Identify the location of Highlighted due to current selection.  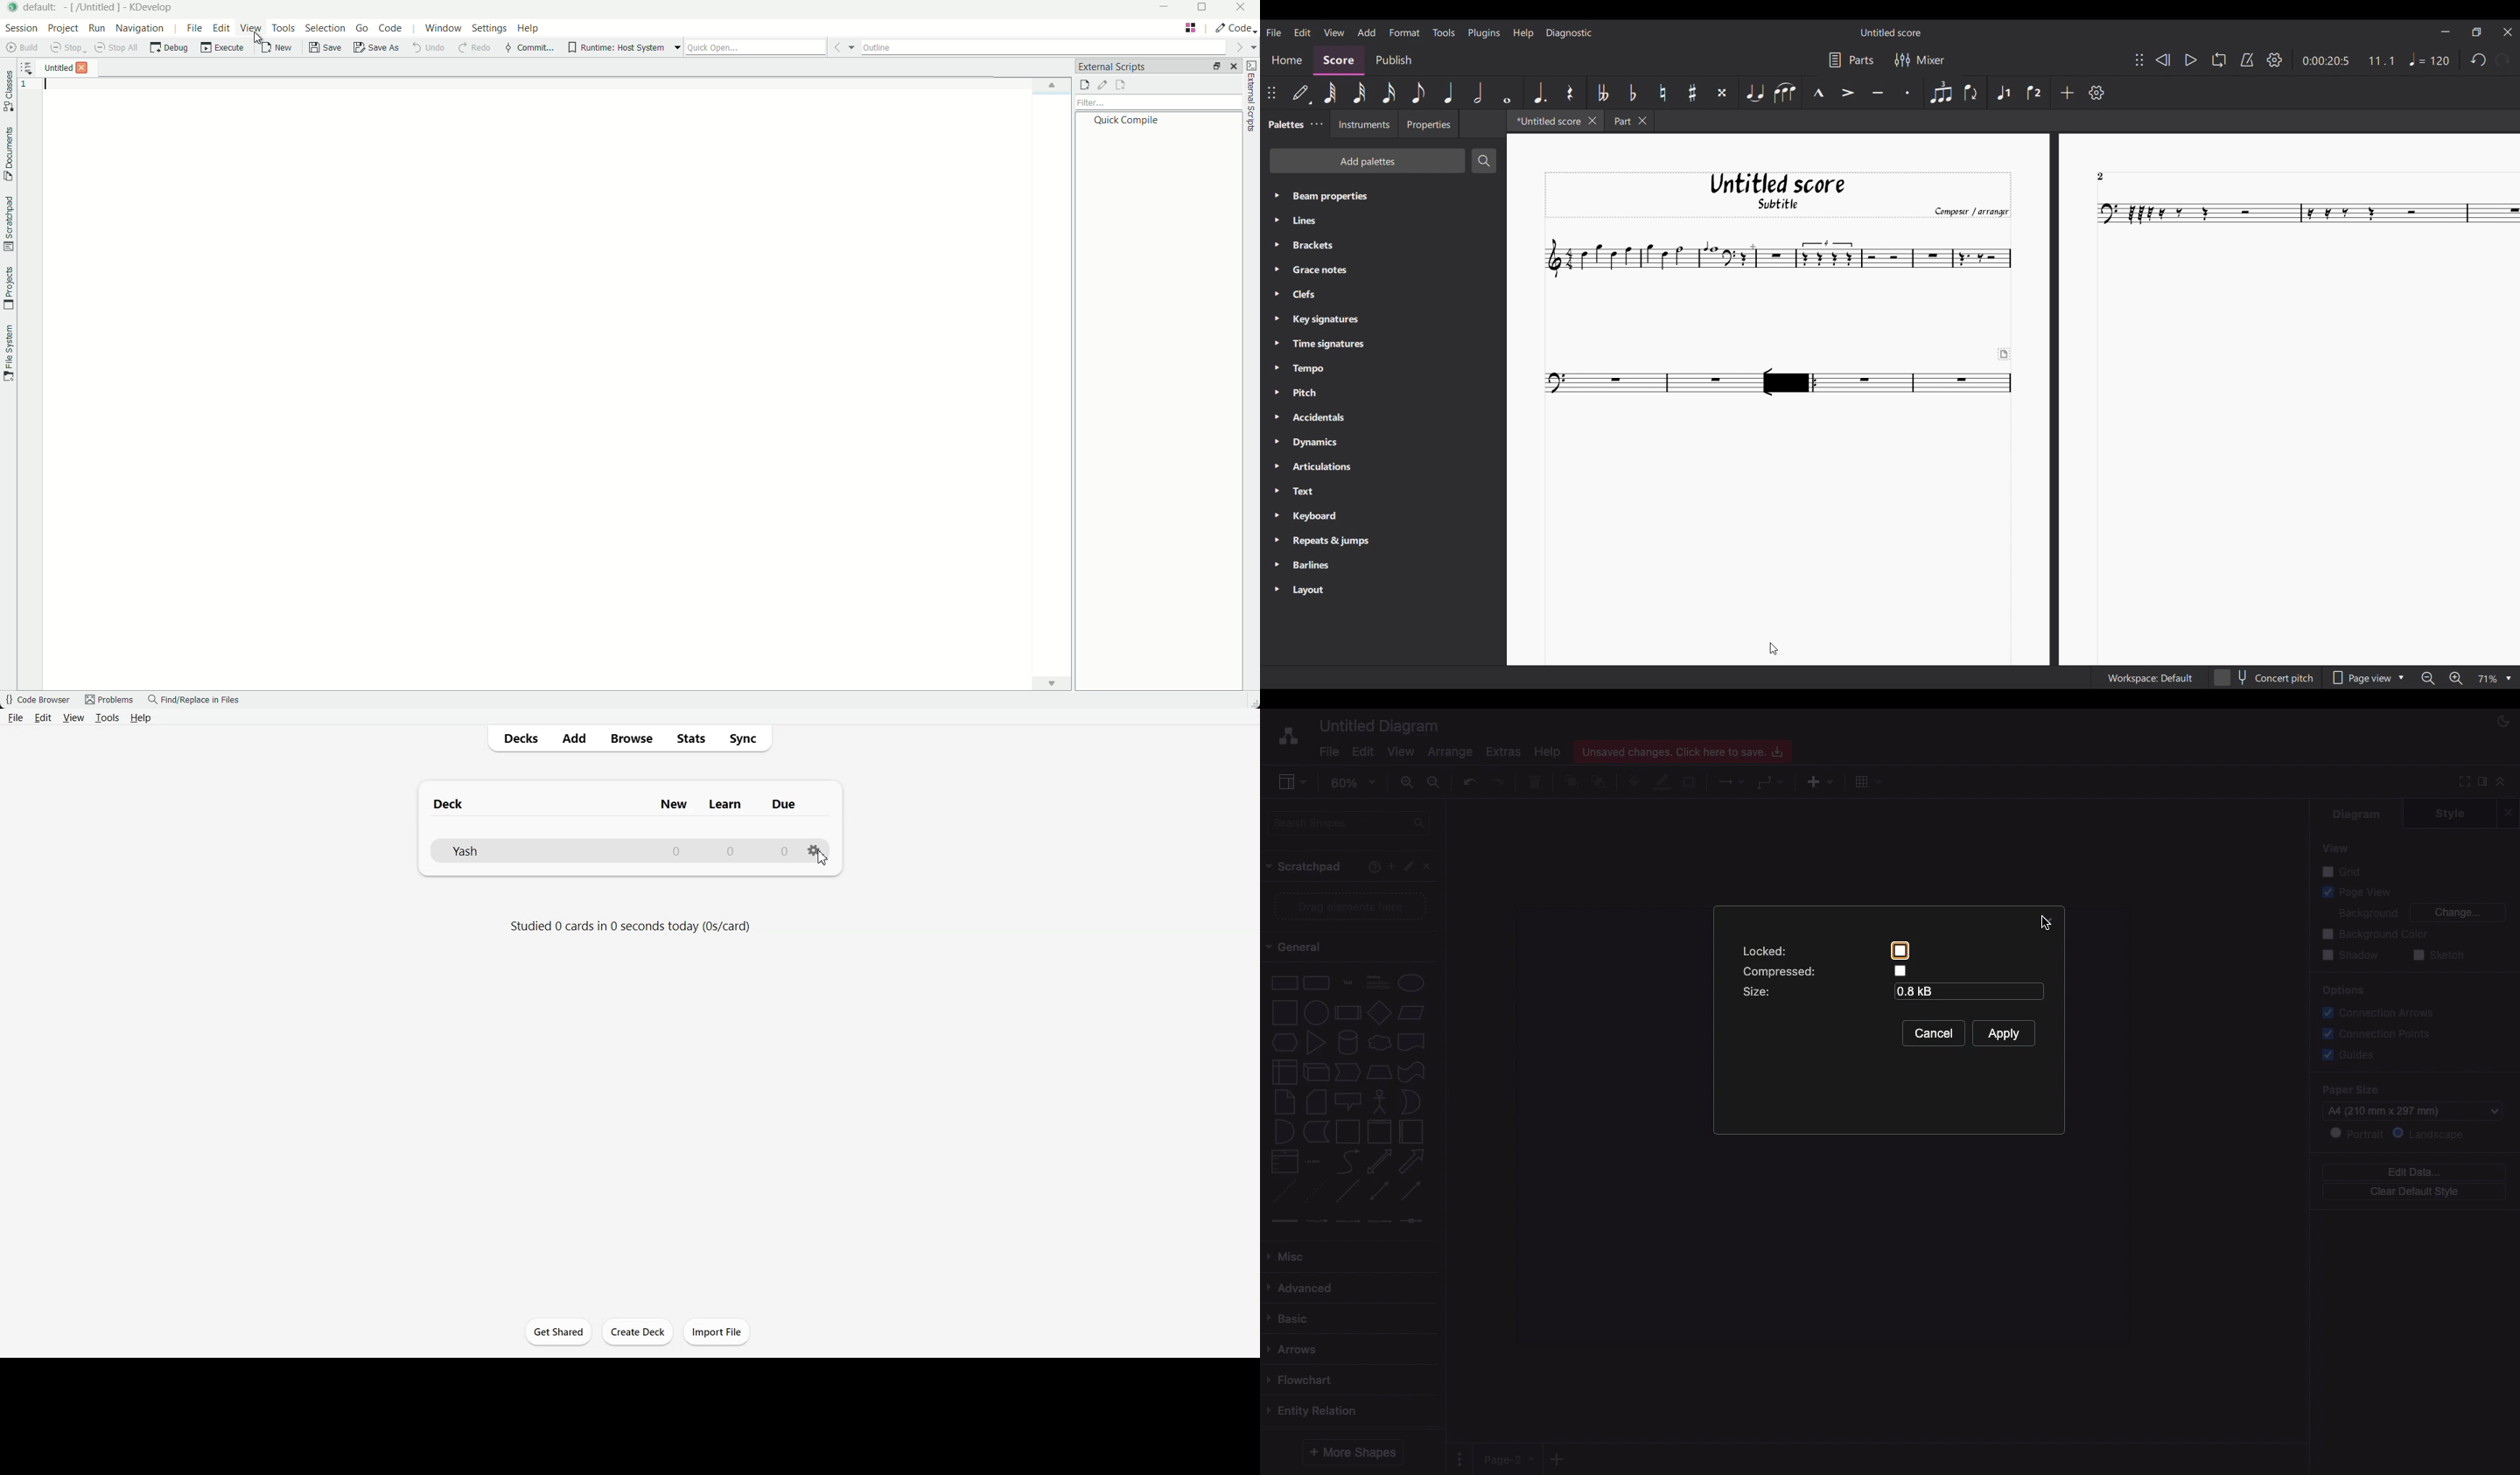
(2003, 93).